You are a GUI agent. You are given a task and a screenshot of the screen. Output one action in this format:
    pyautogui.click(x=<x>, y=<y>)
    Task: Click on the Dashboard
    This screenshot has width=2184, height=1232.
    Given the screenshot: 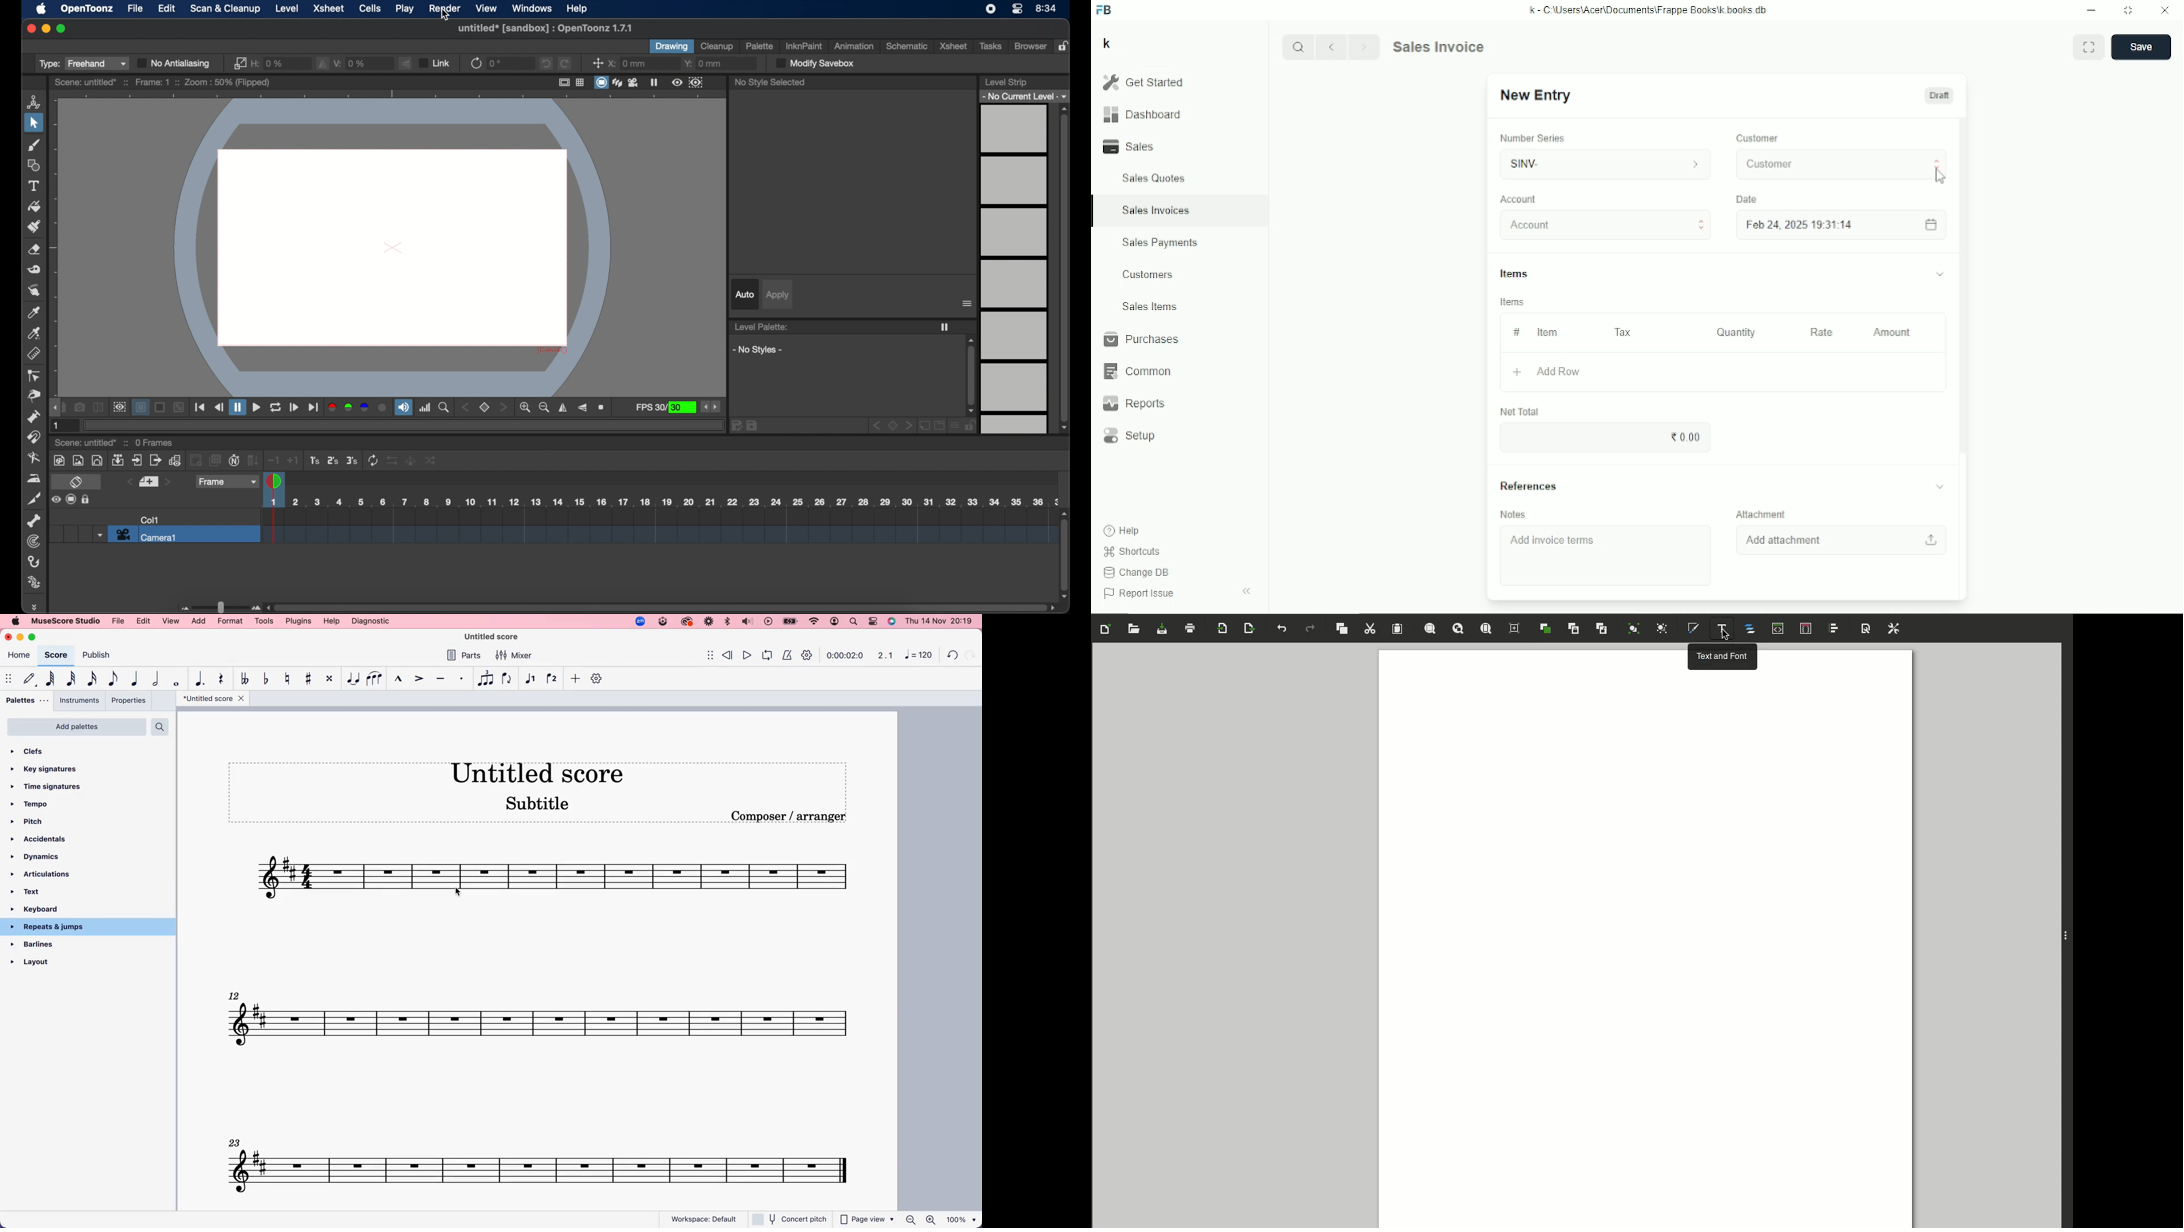 What is the action you would take?
    pyautogui.click(x=1142, y=114)
    